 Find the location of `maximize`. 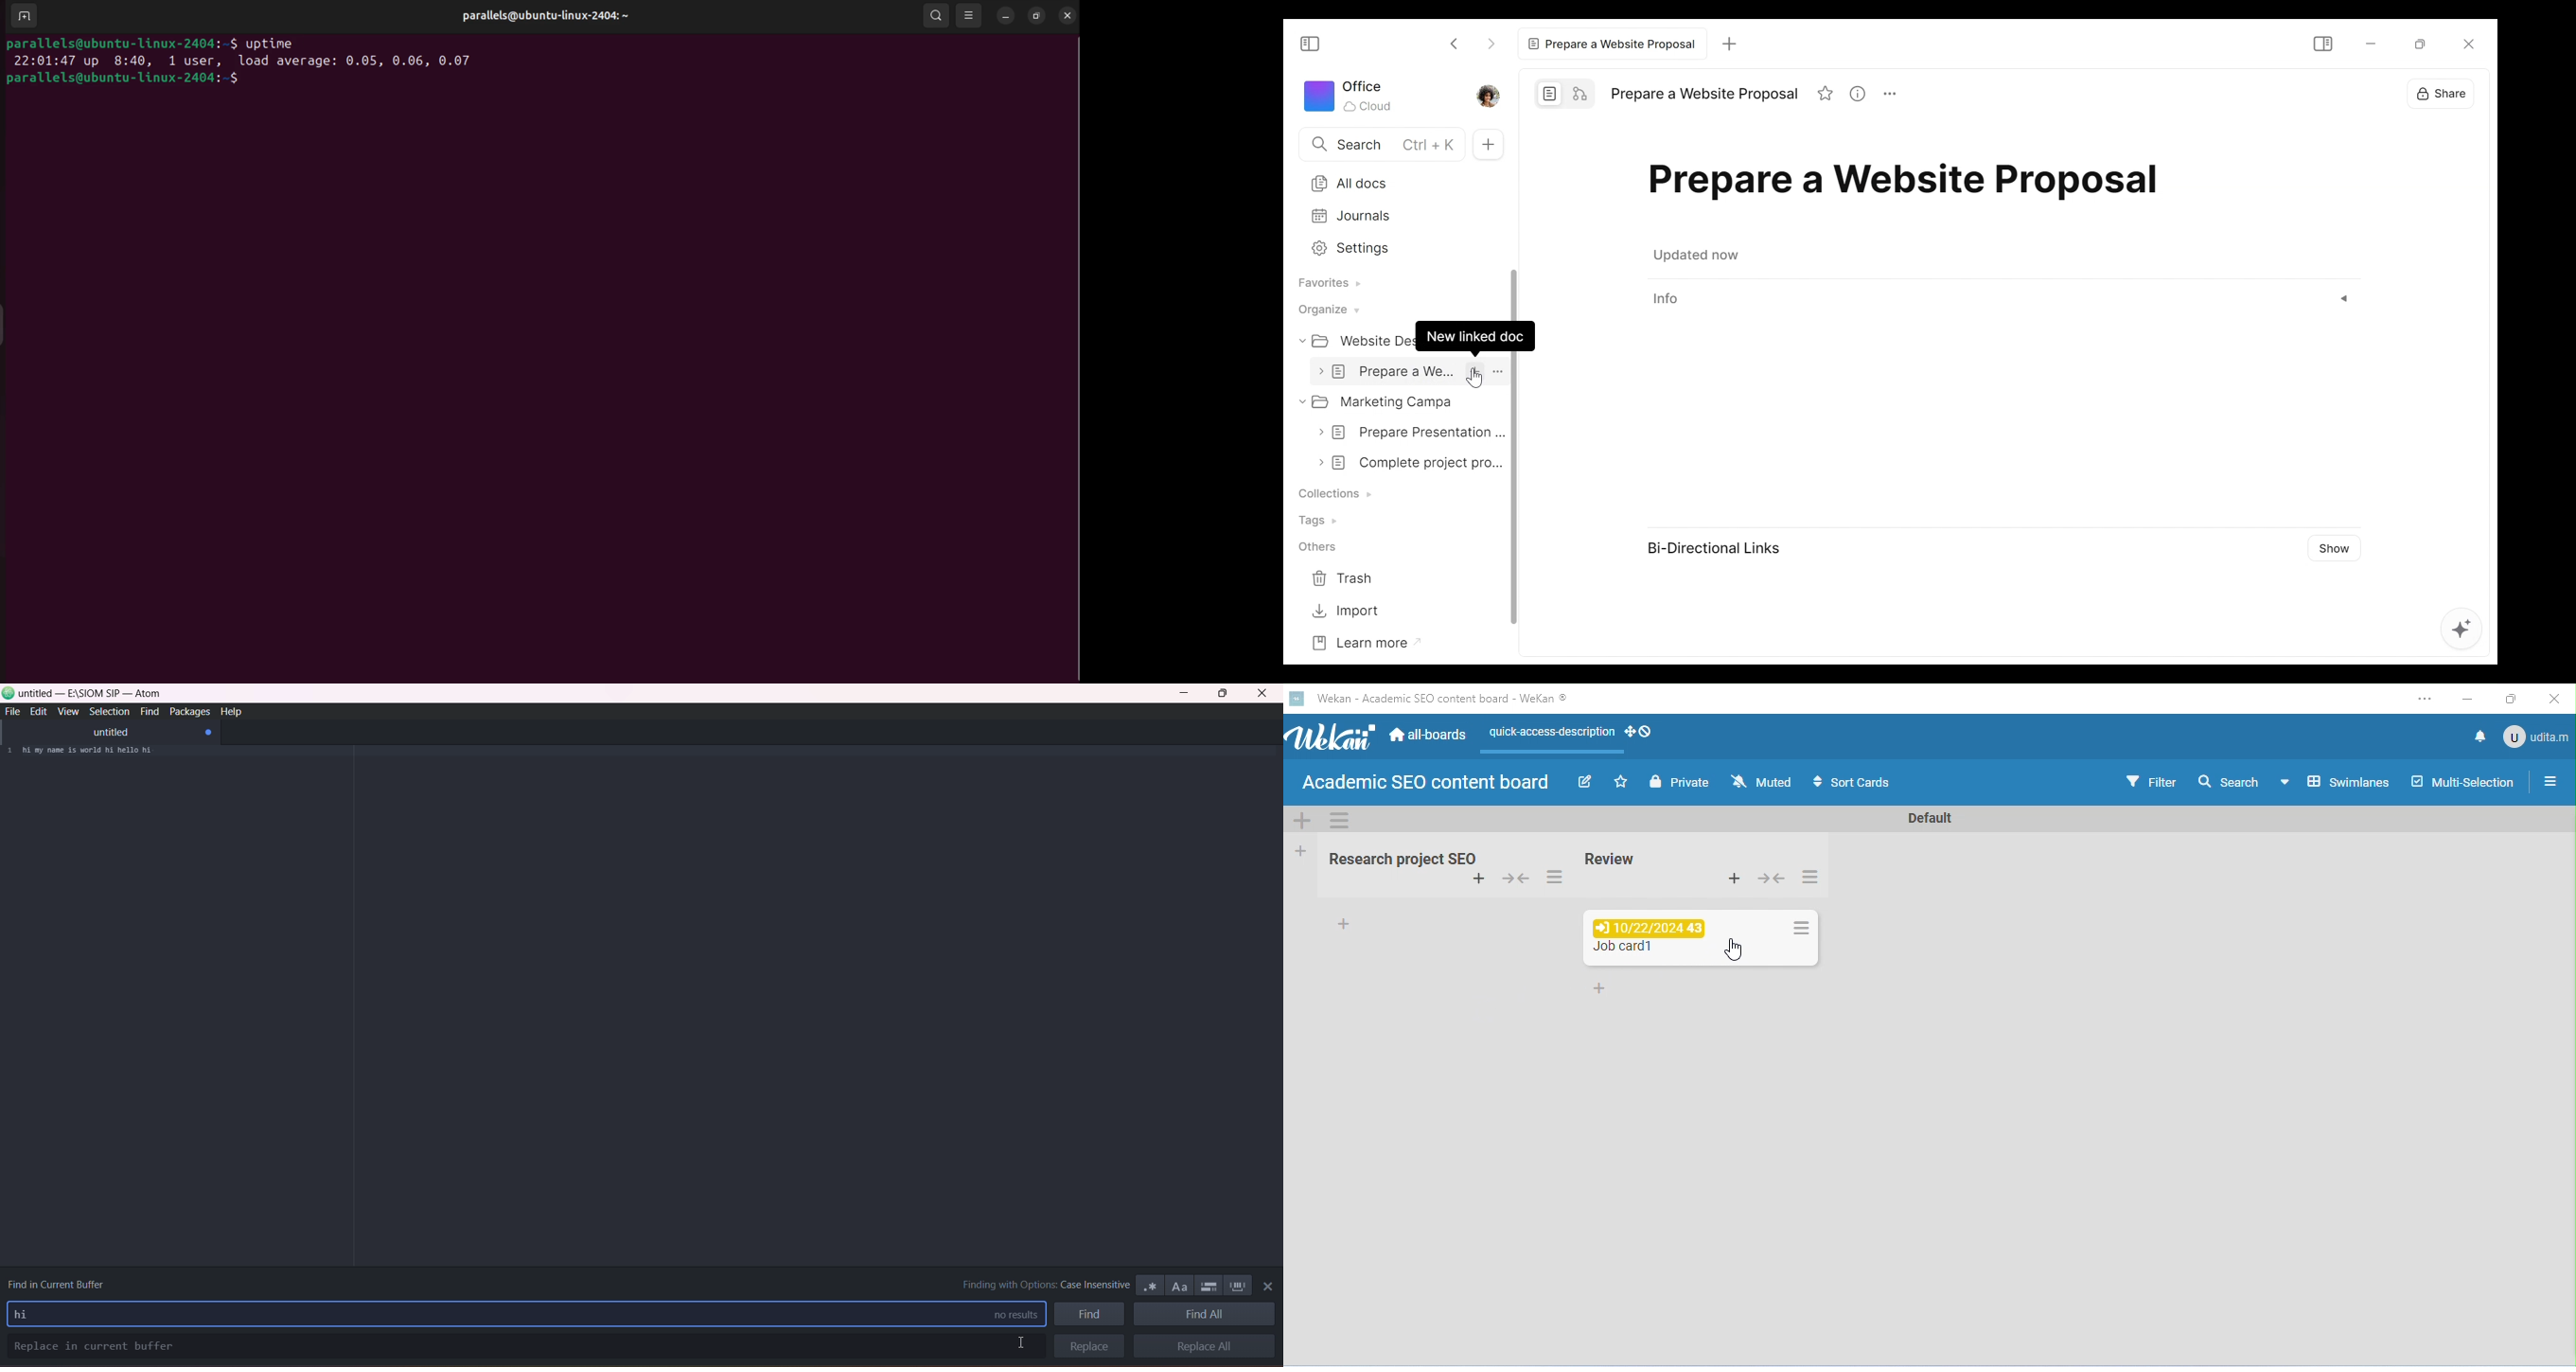

maximize is located at coordinates (1223, 694).